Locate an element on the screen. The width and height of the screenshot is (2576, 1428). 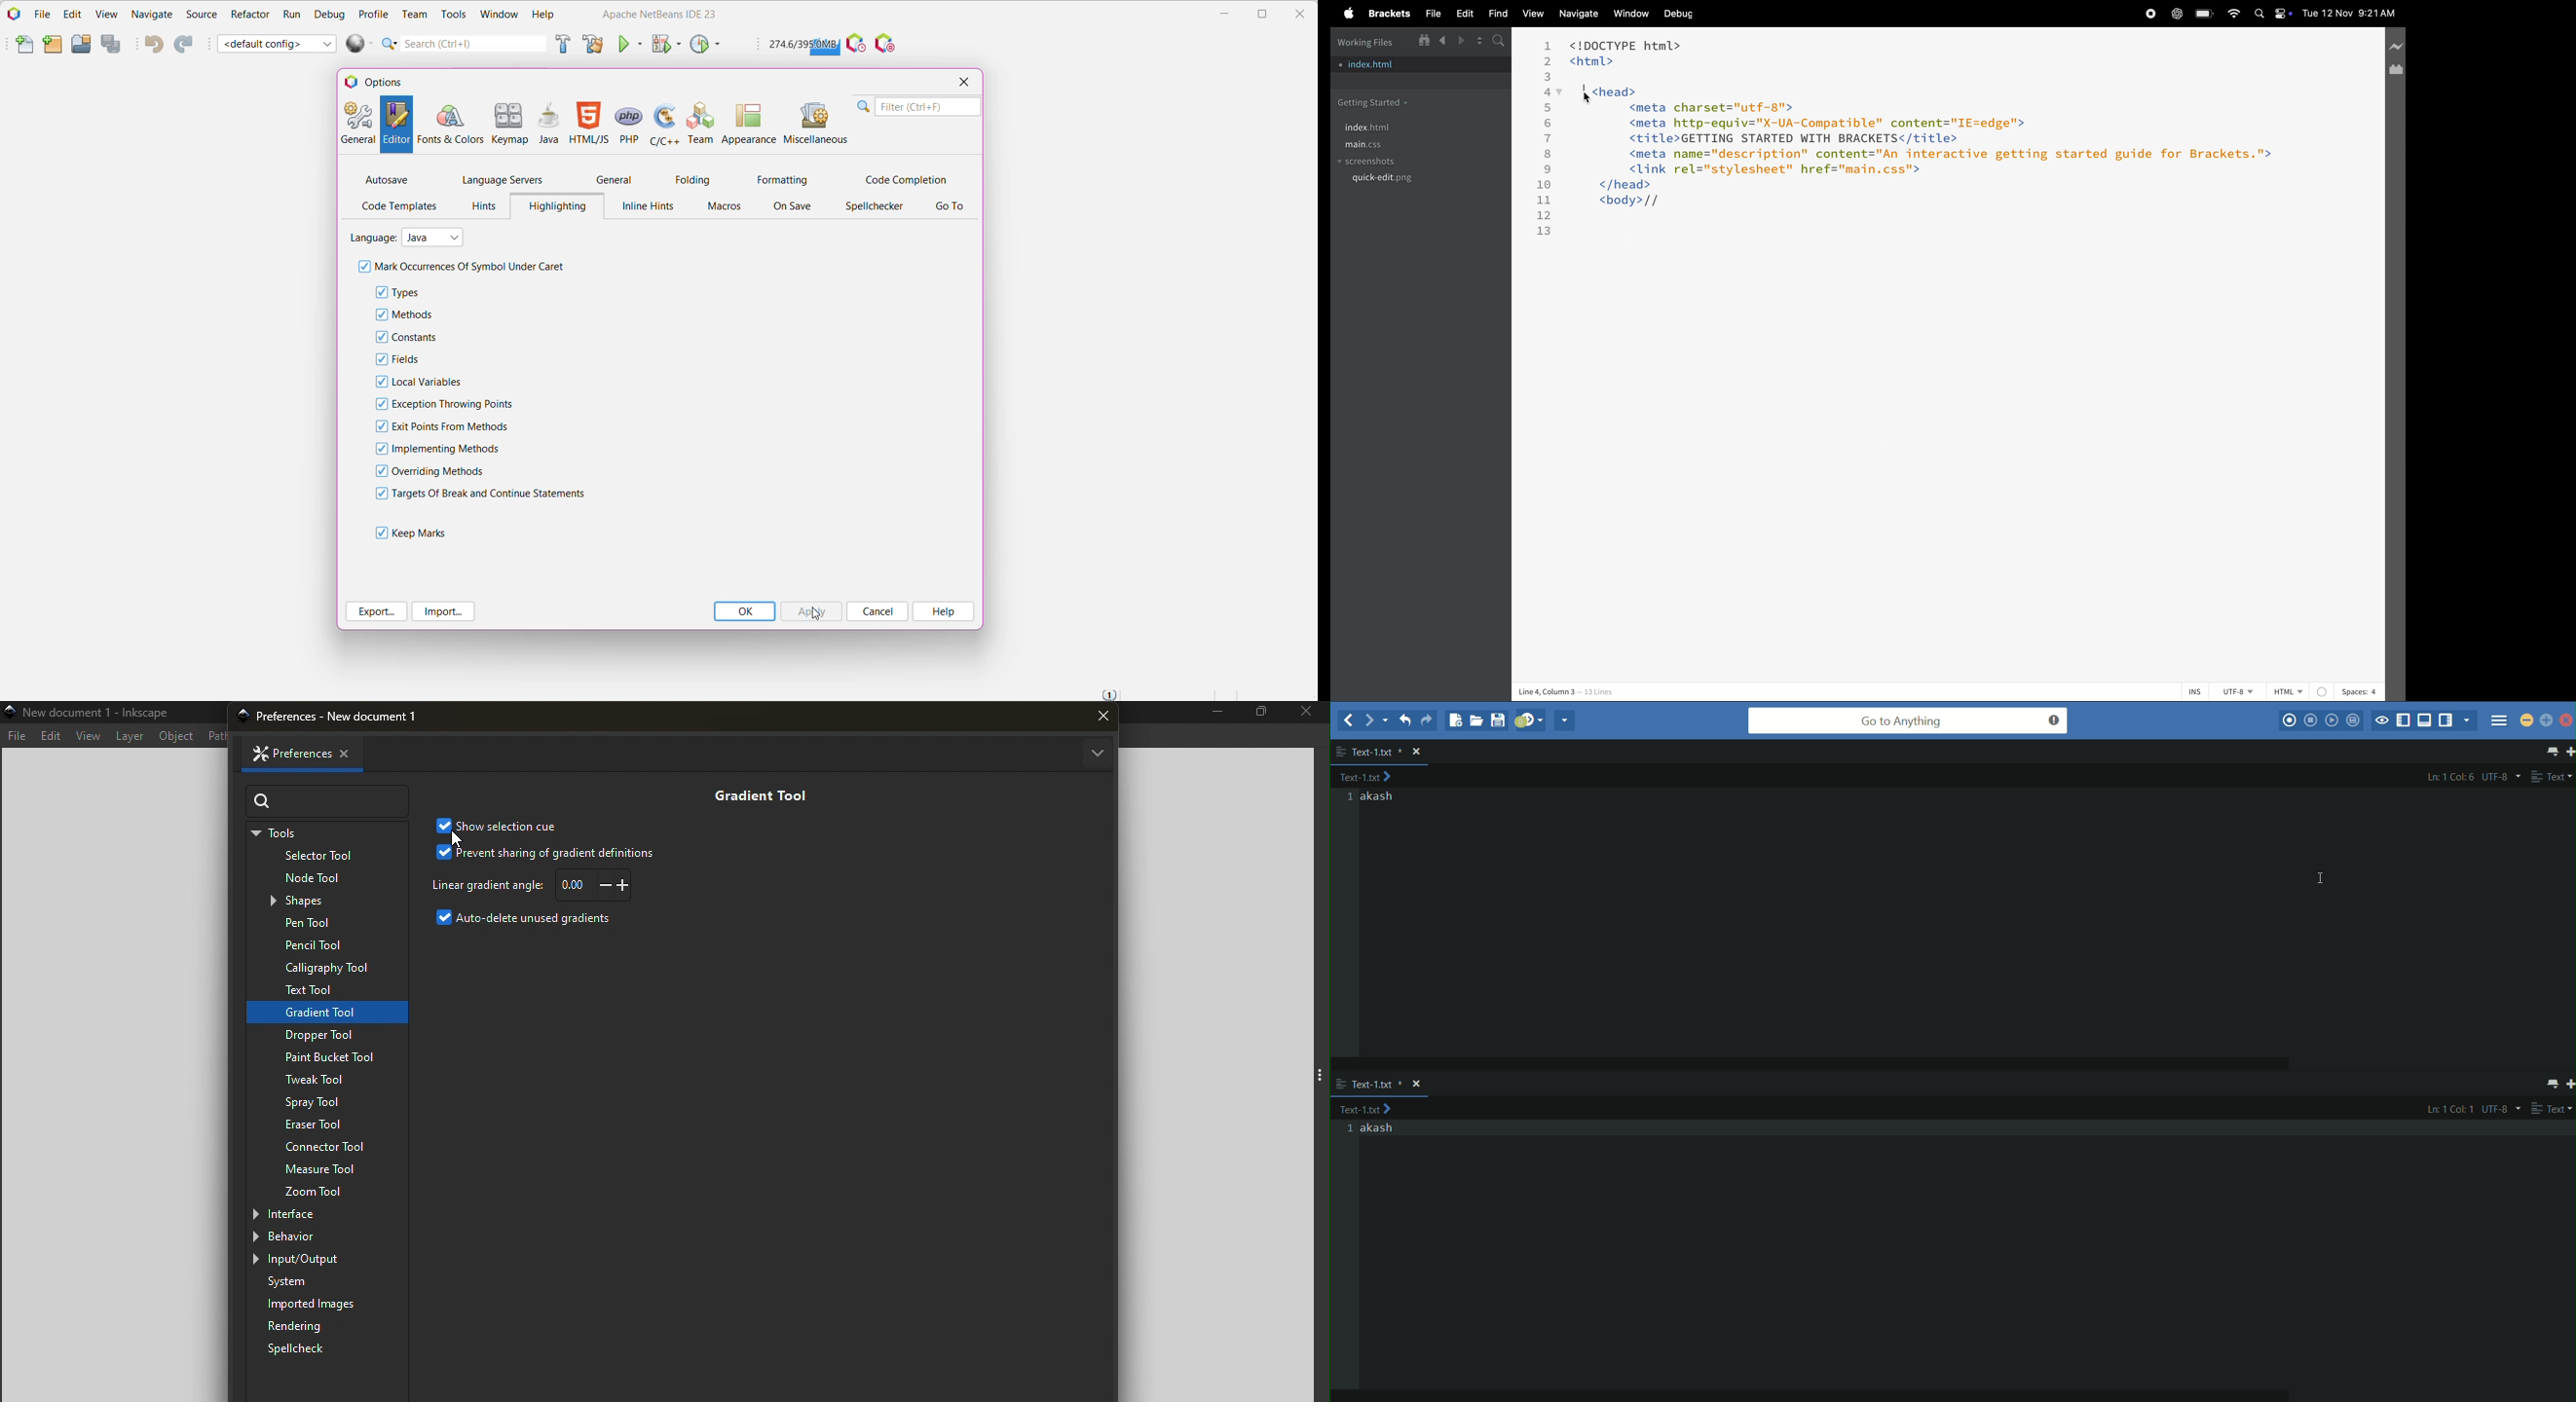
Connector tool is located at coordinates (327, 1147).